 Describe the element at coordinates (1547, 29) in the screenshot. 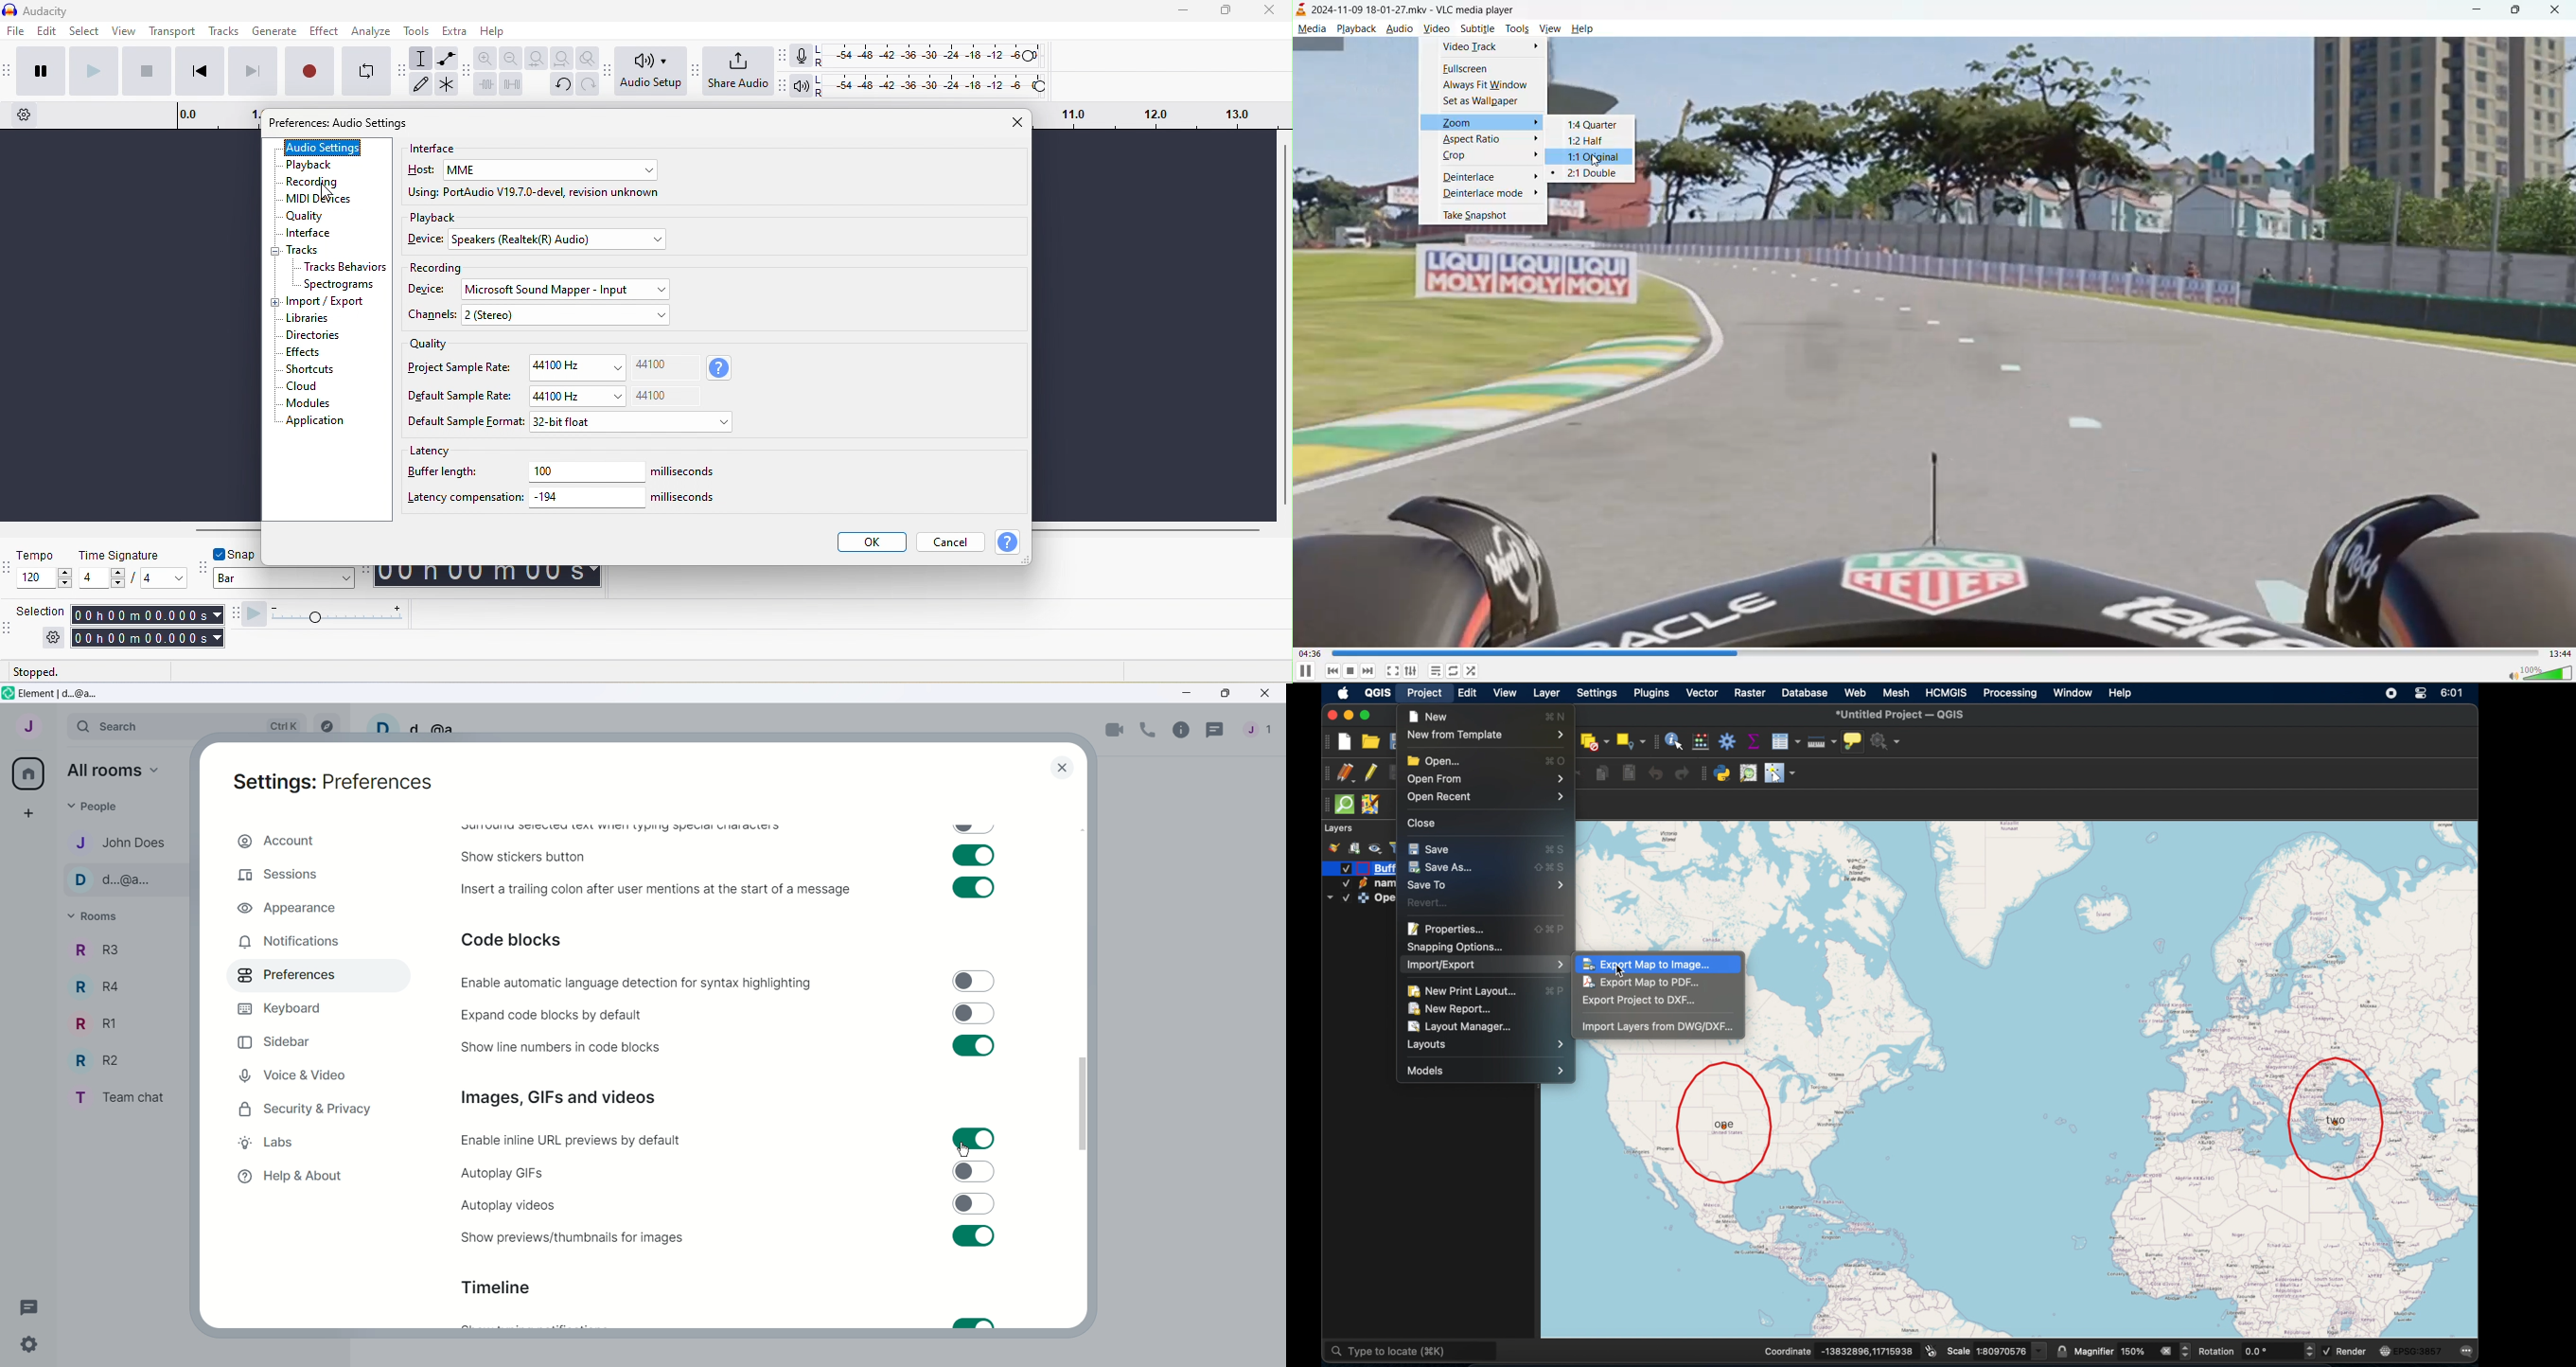

I see `view` at that location.